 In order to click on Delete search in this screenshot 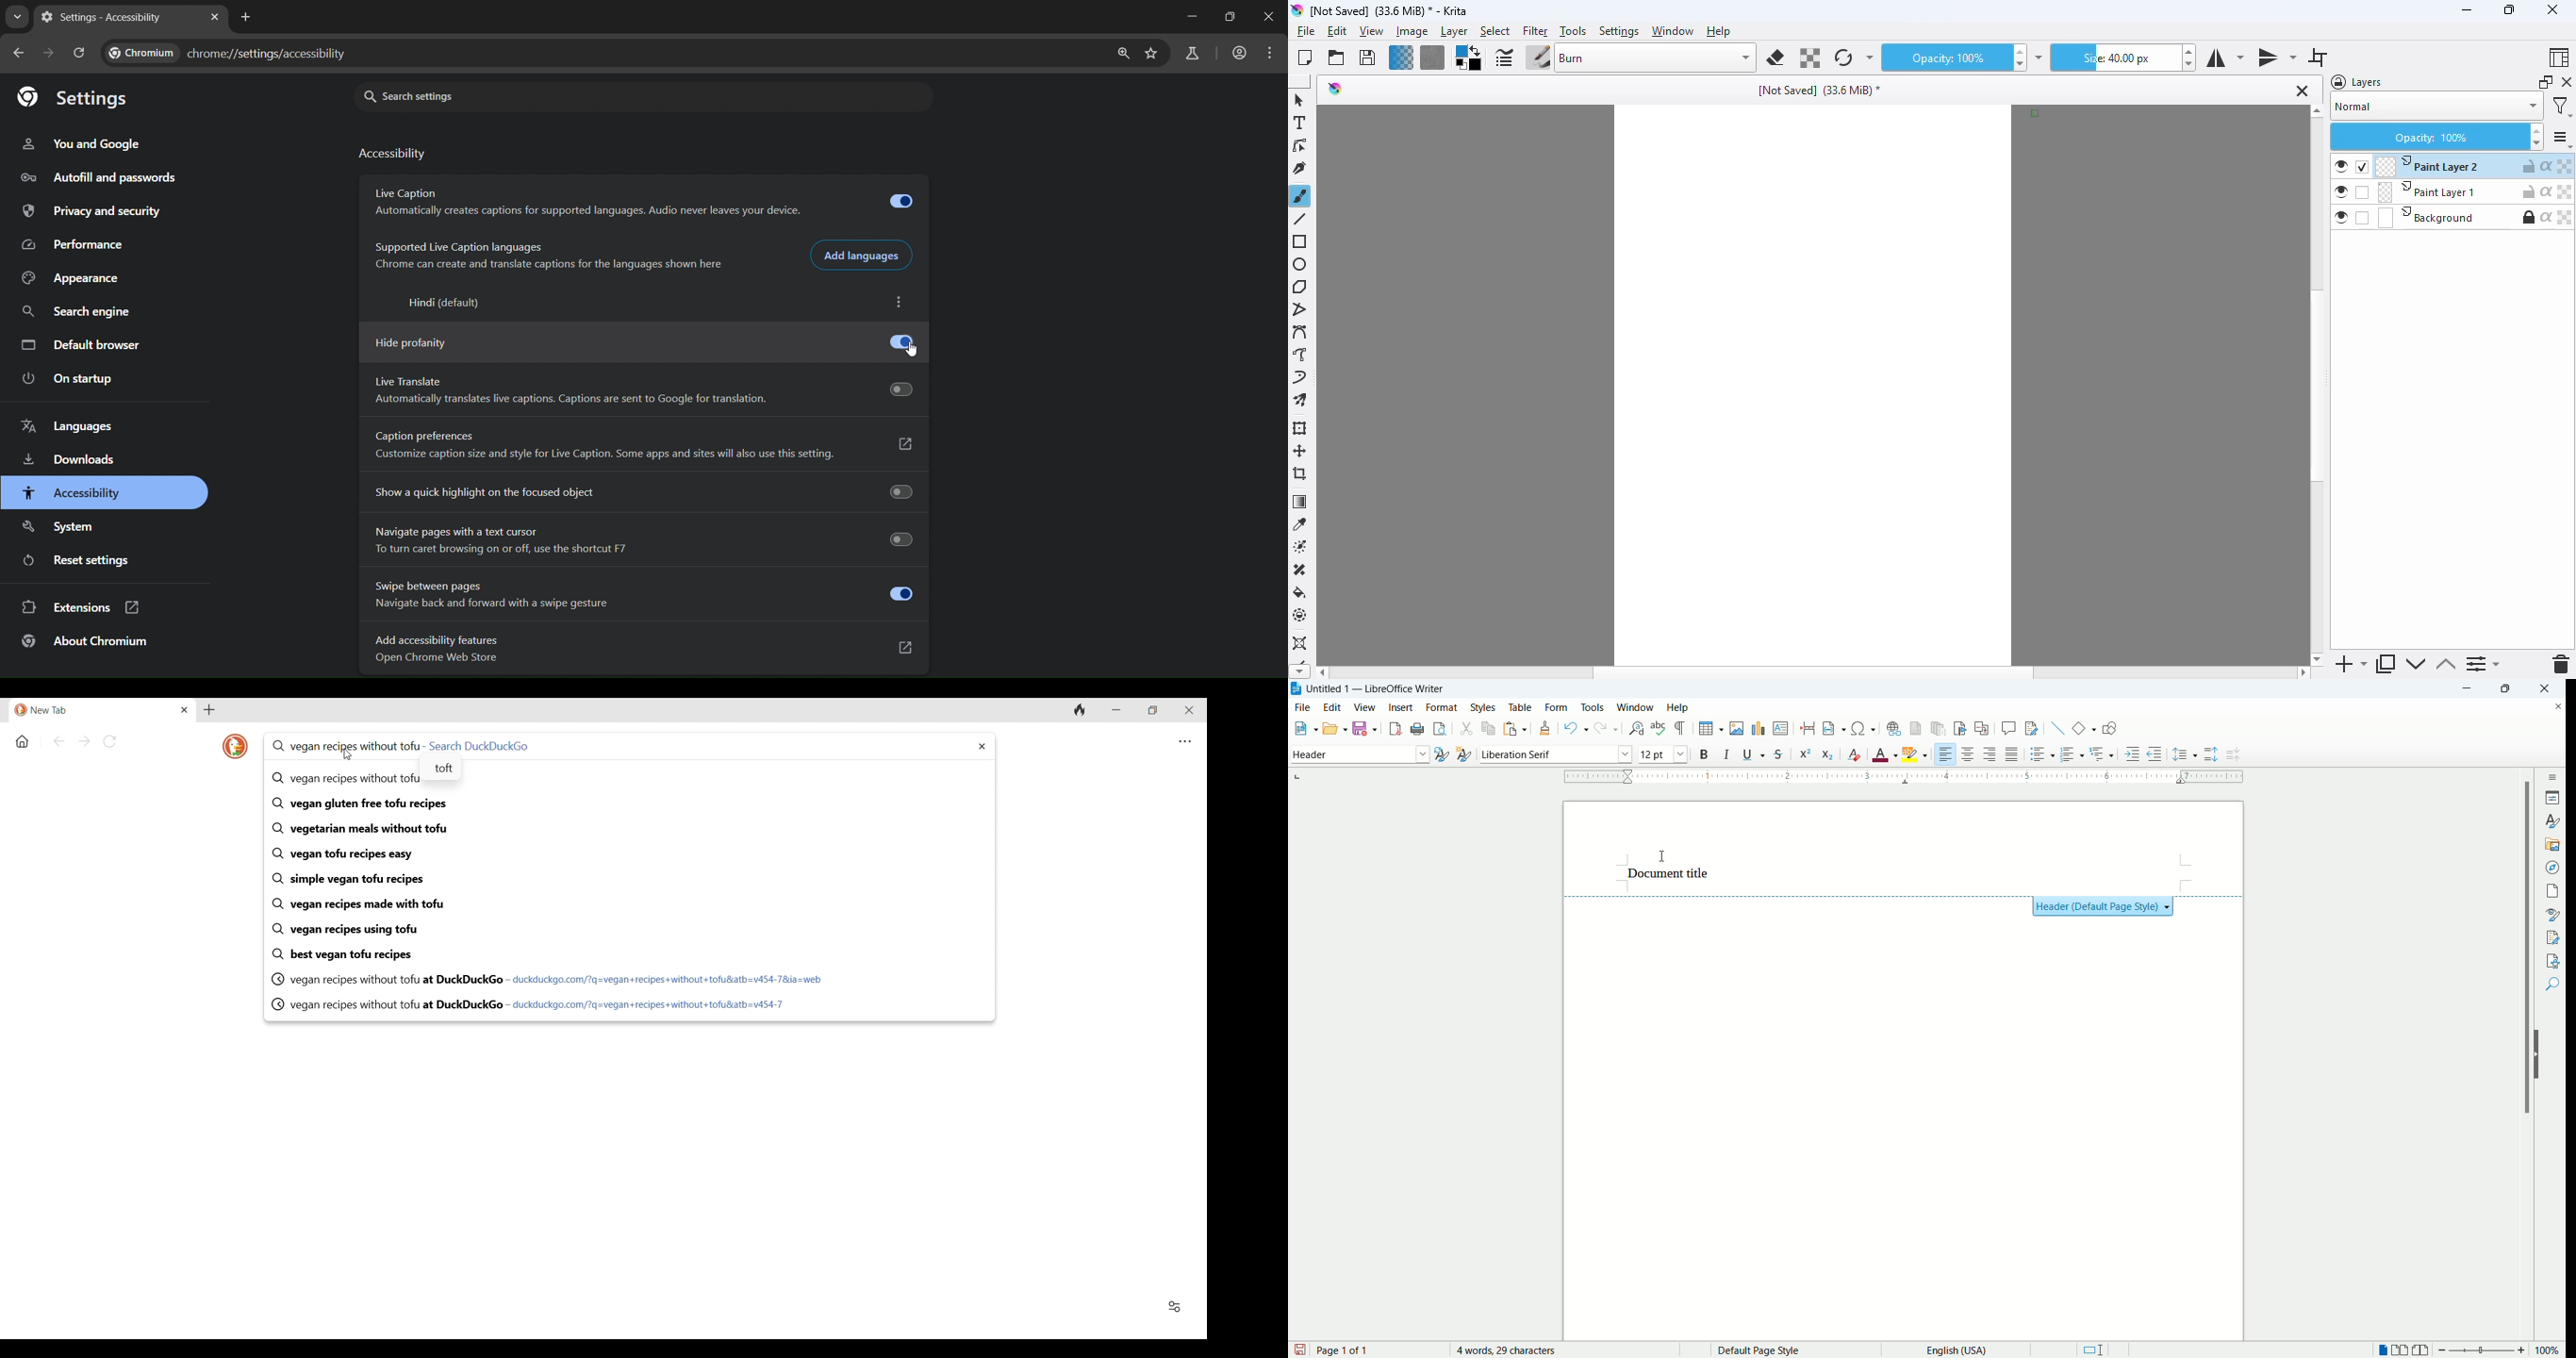, I will do `click(982, 746)`.